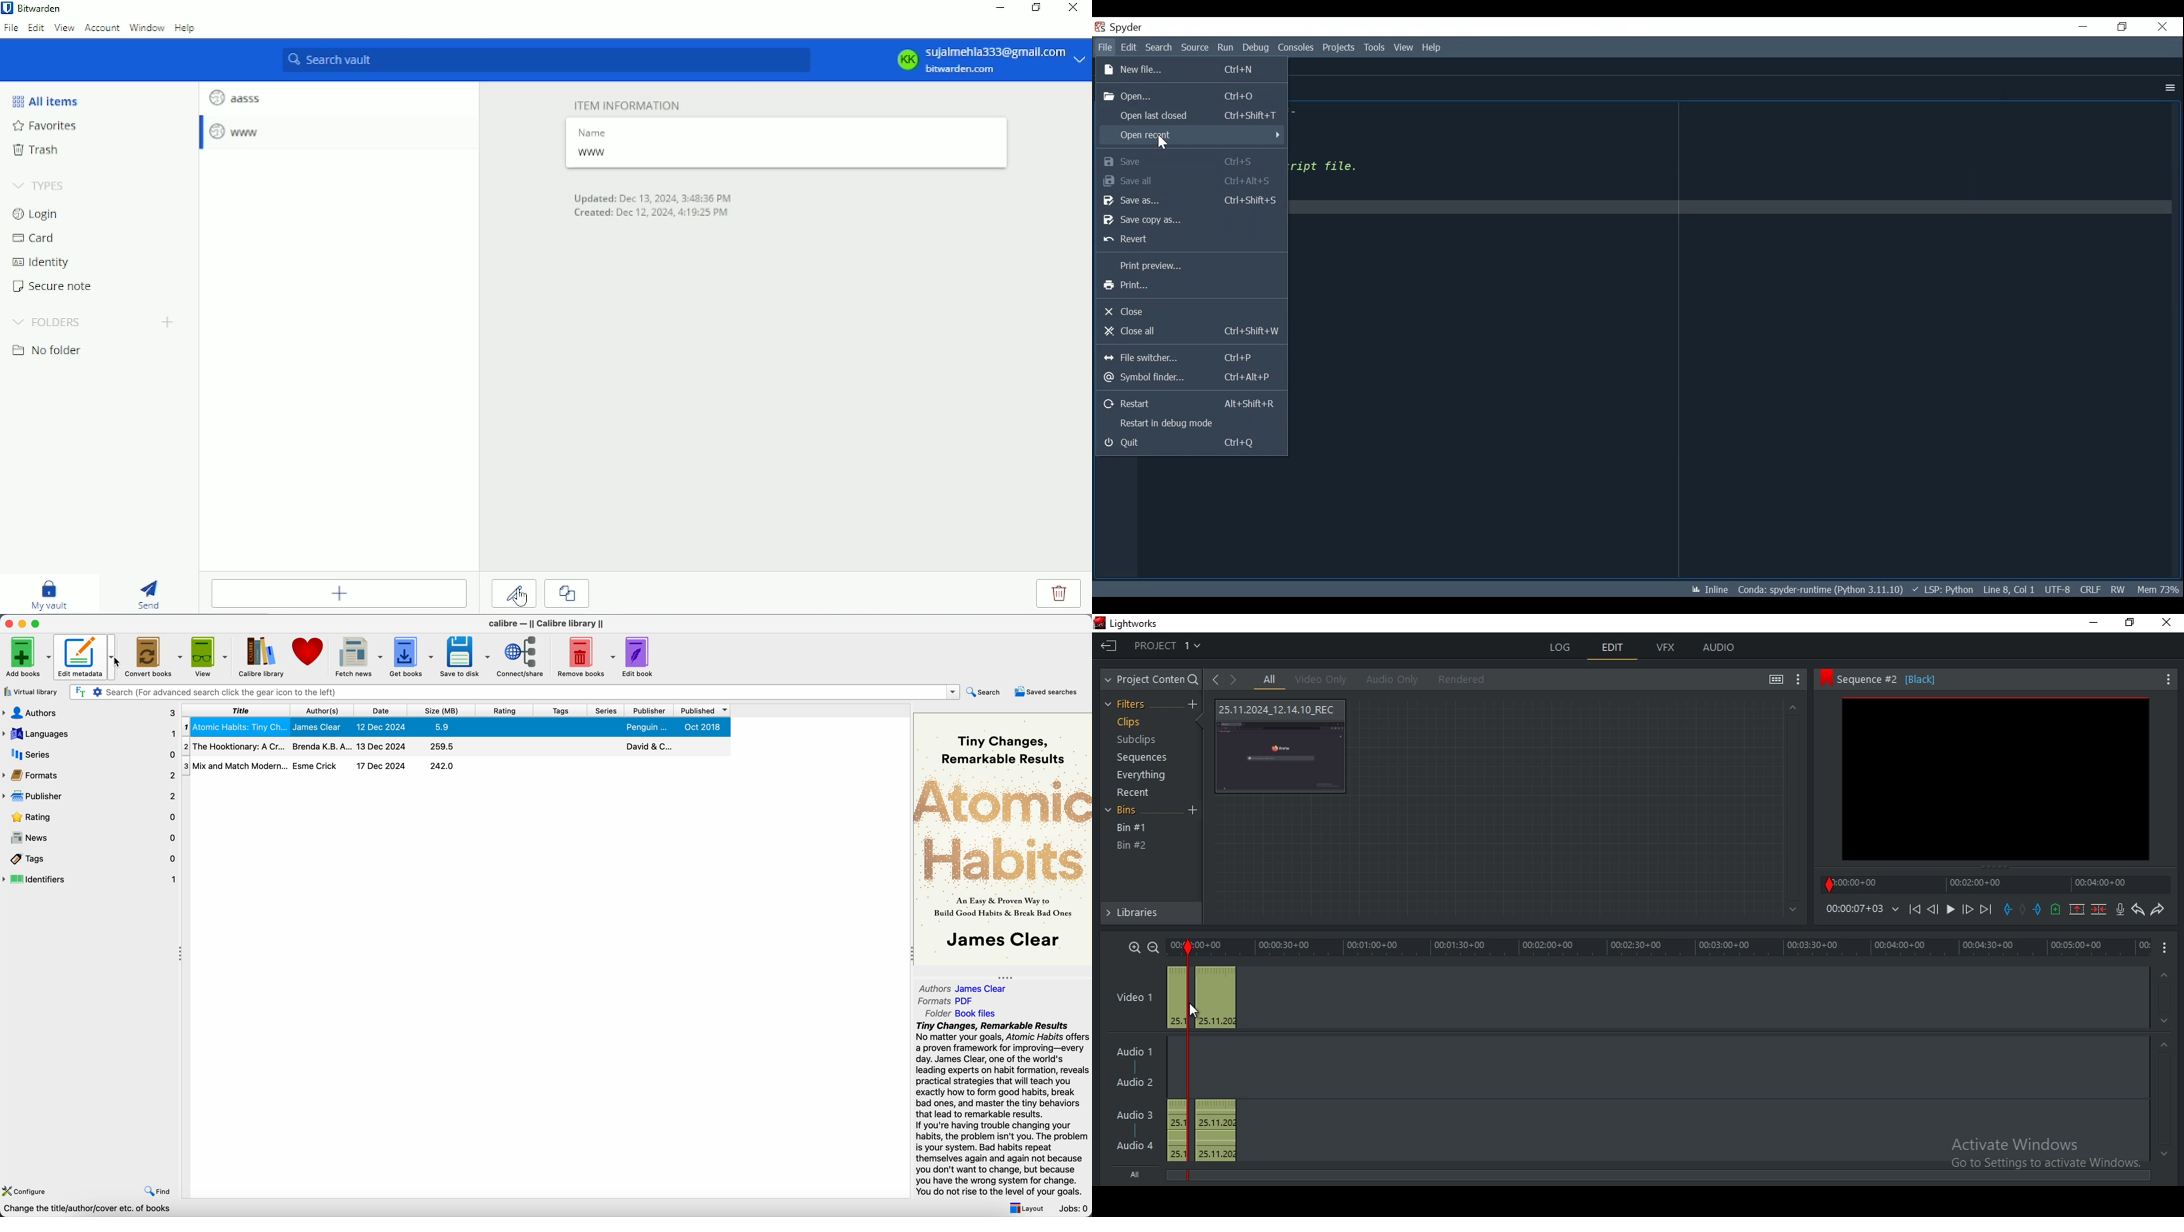 The height and width of the screenshot is (1232, 2184). Describe the element at coordinates (1191, 423) in the screenshot. I see `Restart in debug mode` at that location.